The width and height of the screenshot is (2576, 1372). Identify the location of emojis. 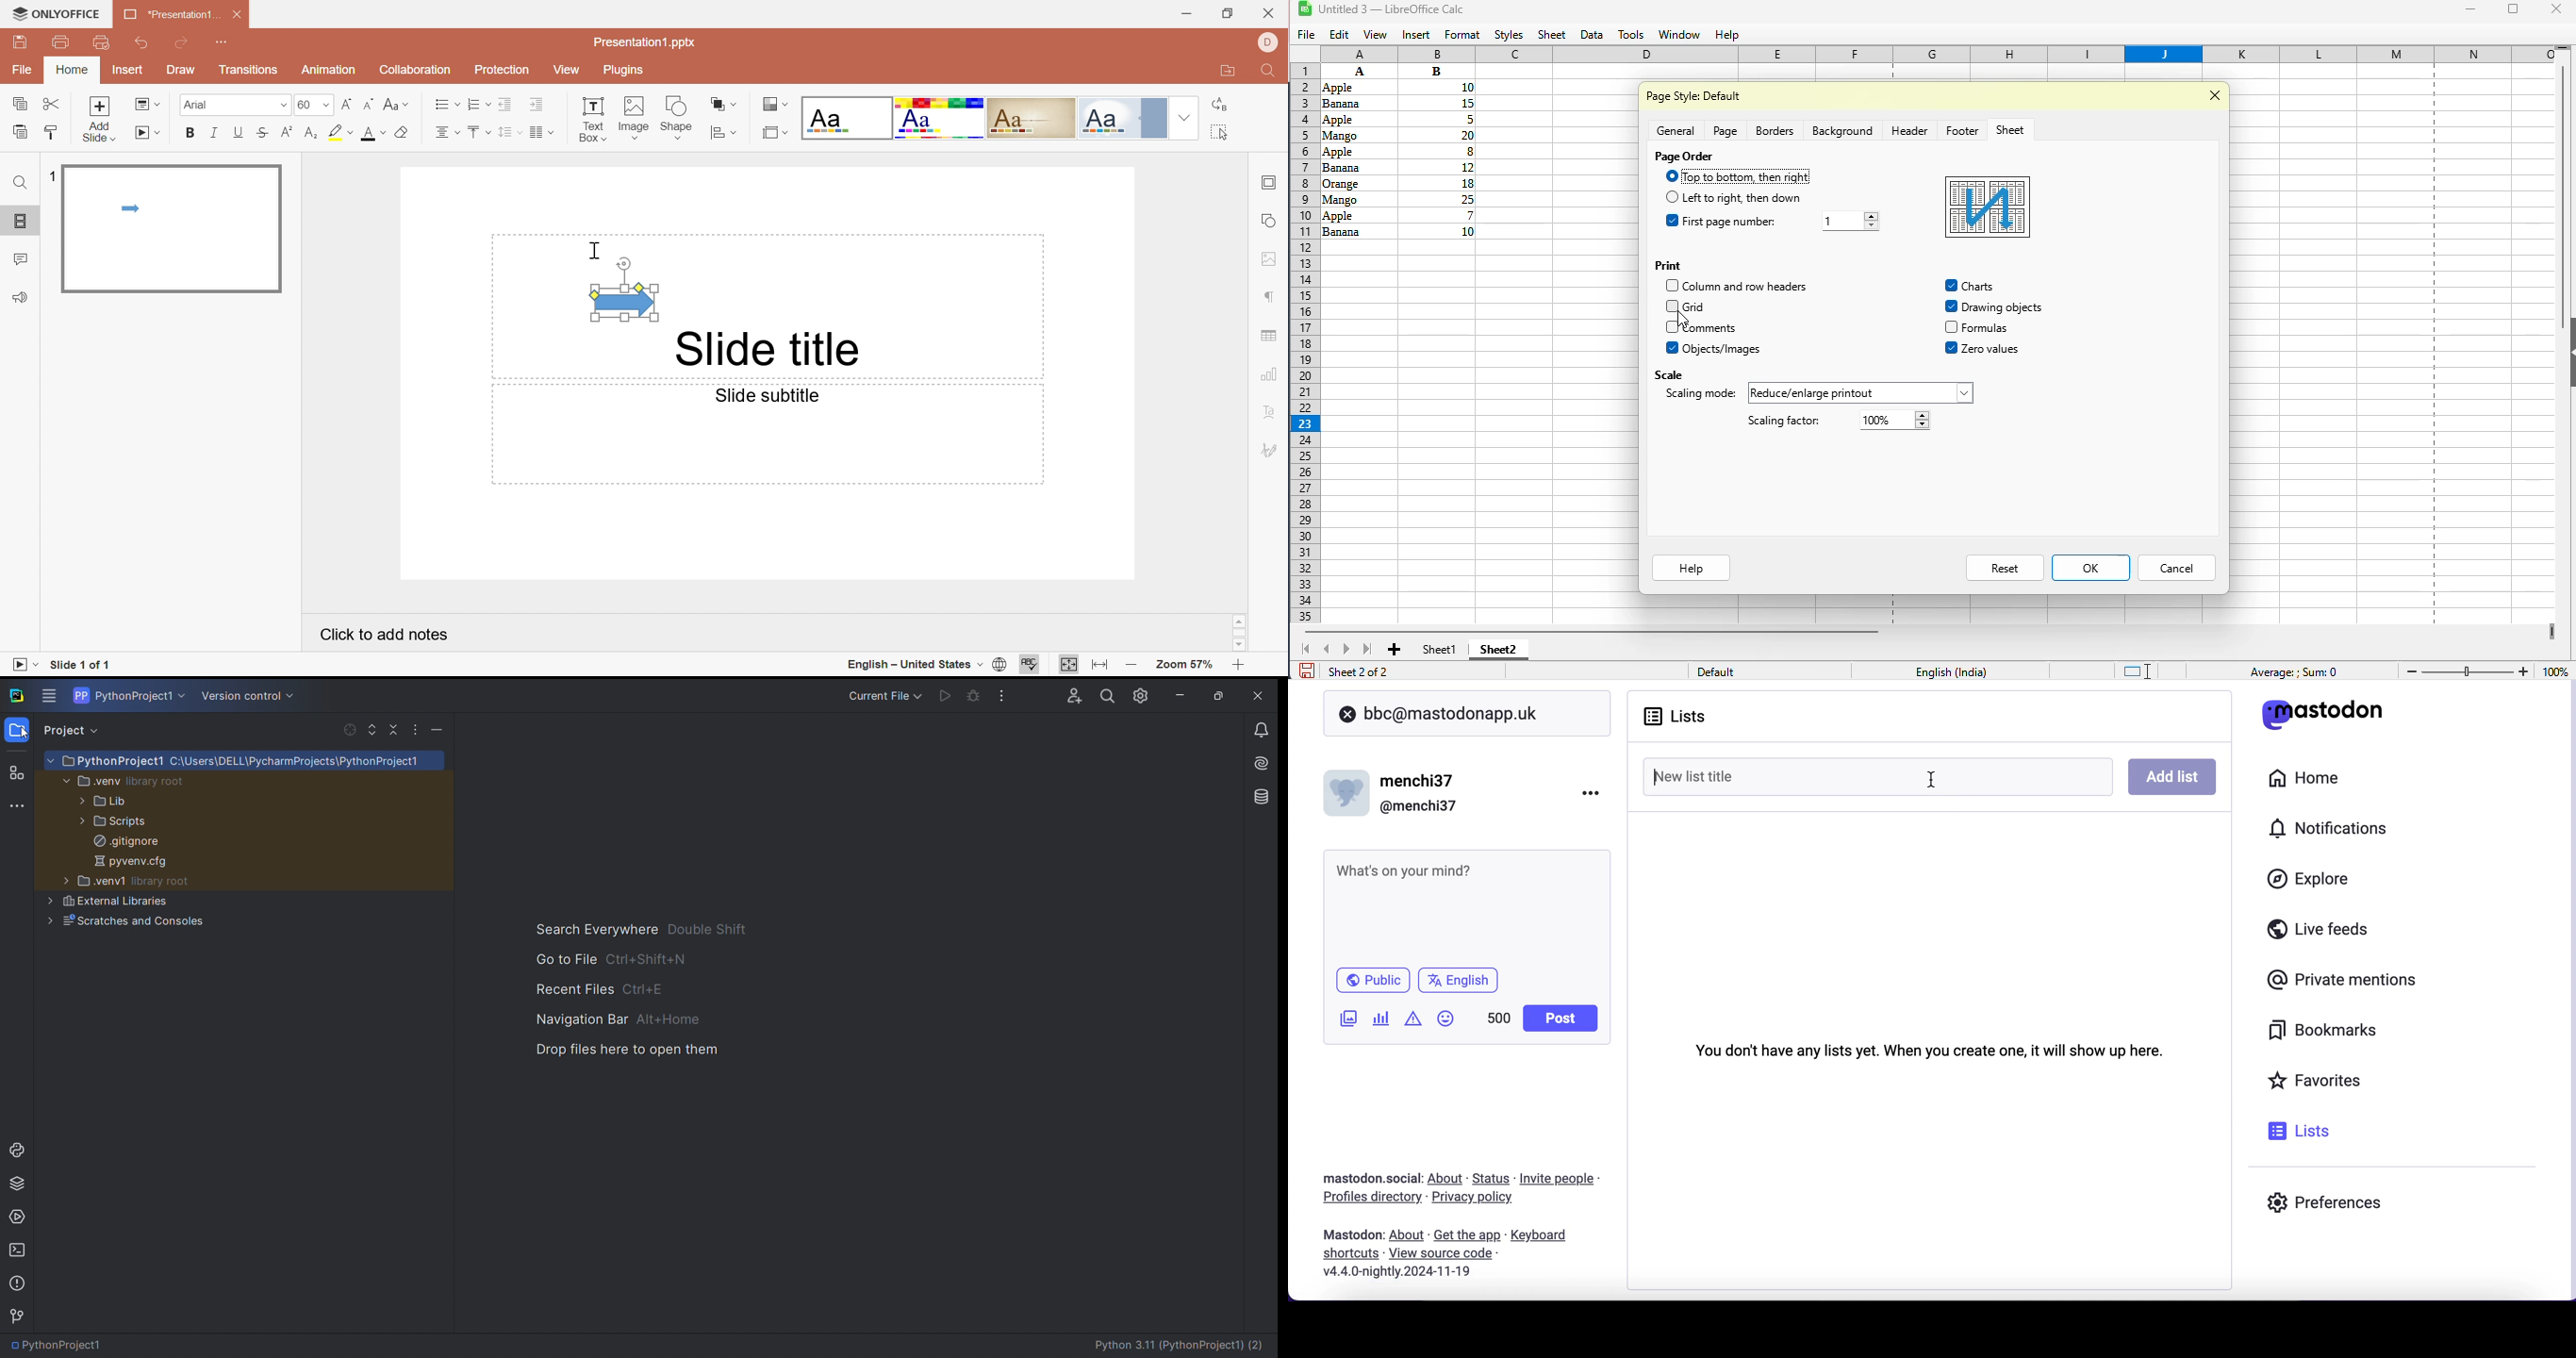
(1450, 1023).